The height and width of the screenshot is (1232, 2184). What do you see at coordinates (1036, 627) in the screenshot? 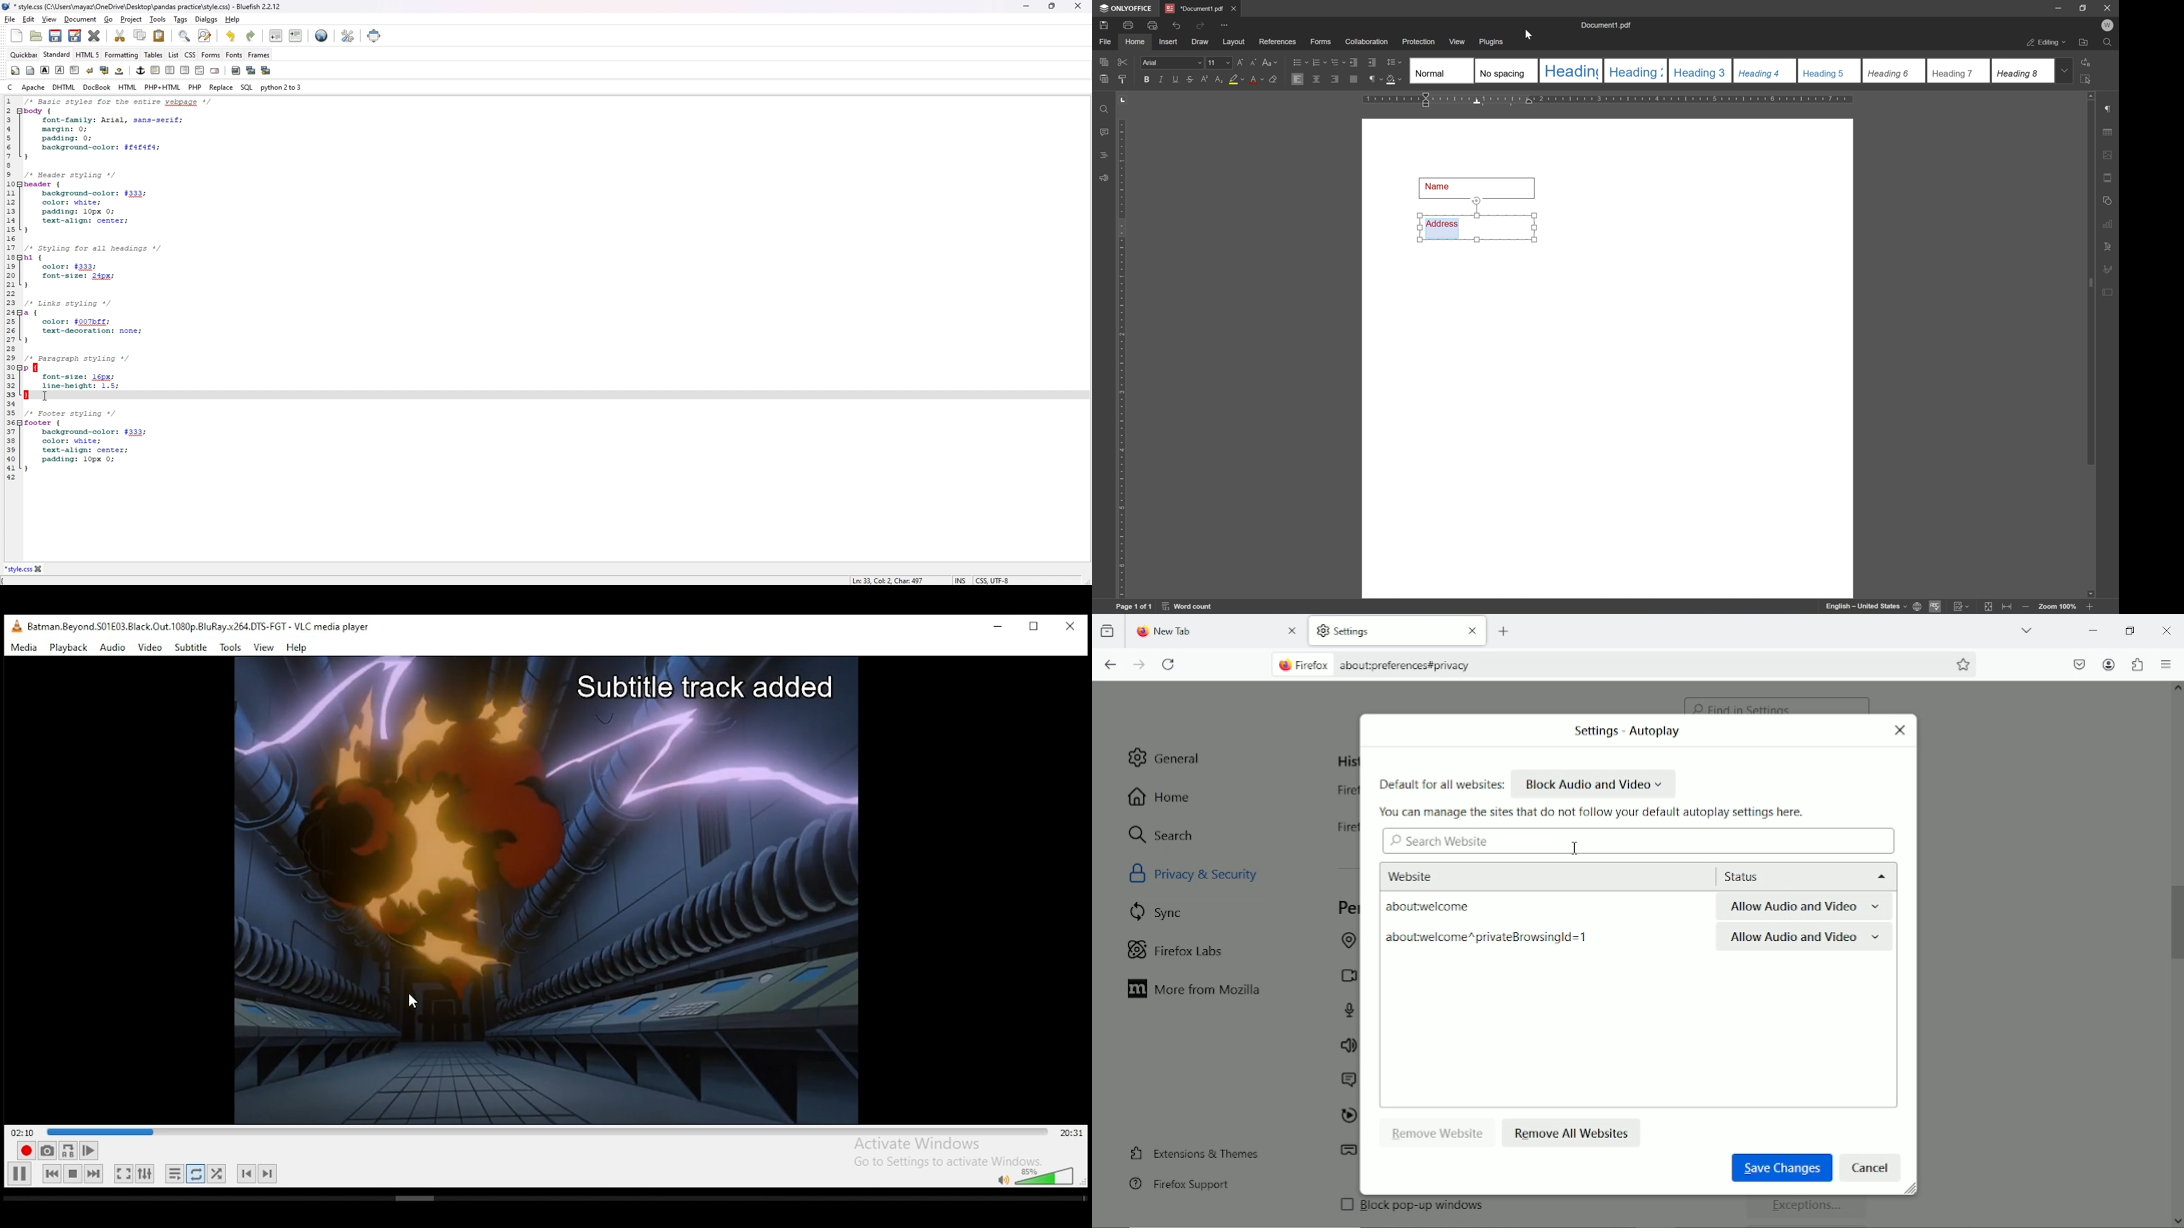
I see `restore` at bounding box center [1036, 627].